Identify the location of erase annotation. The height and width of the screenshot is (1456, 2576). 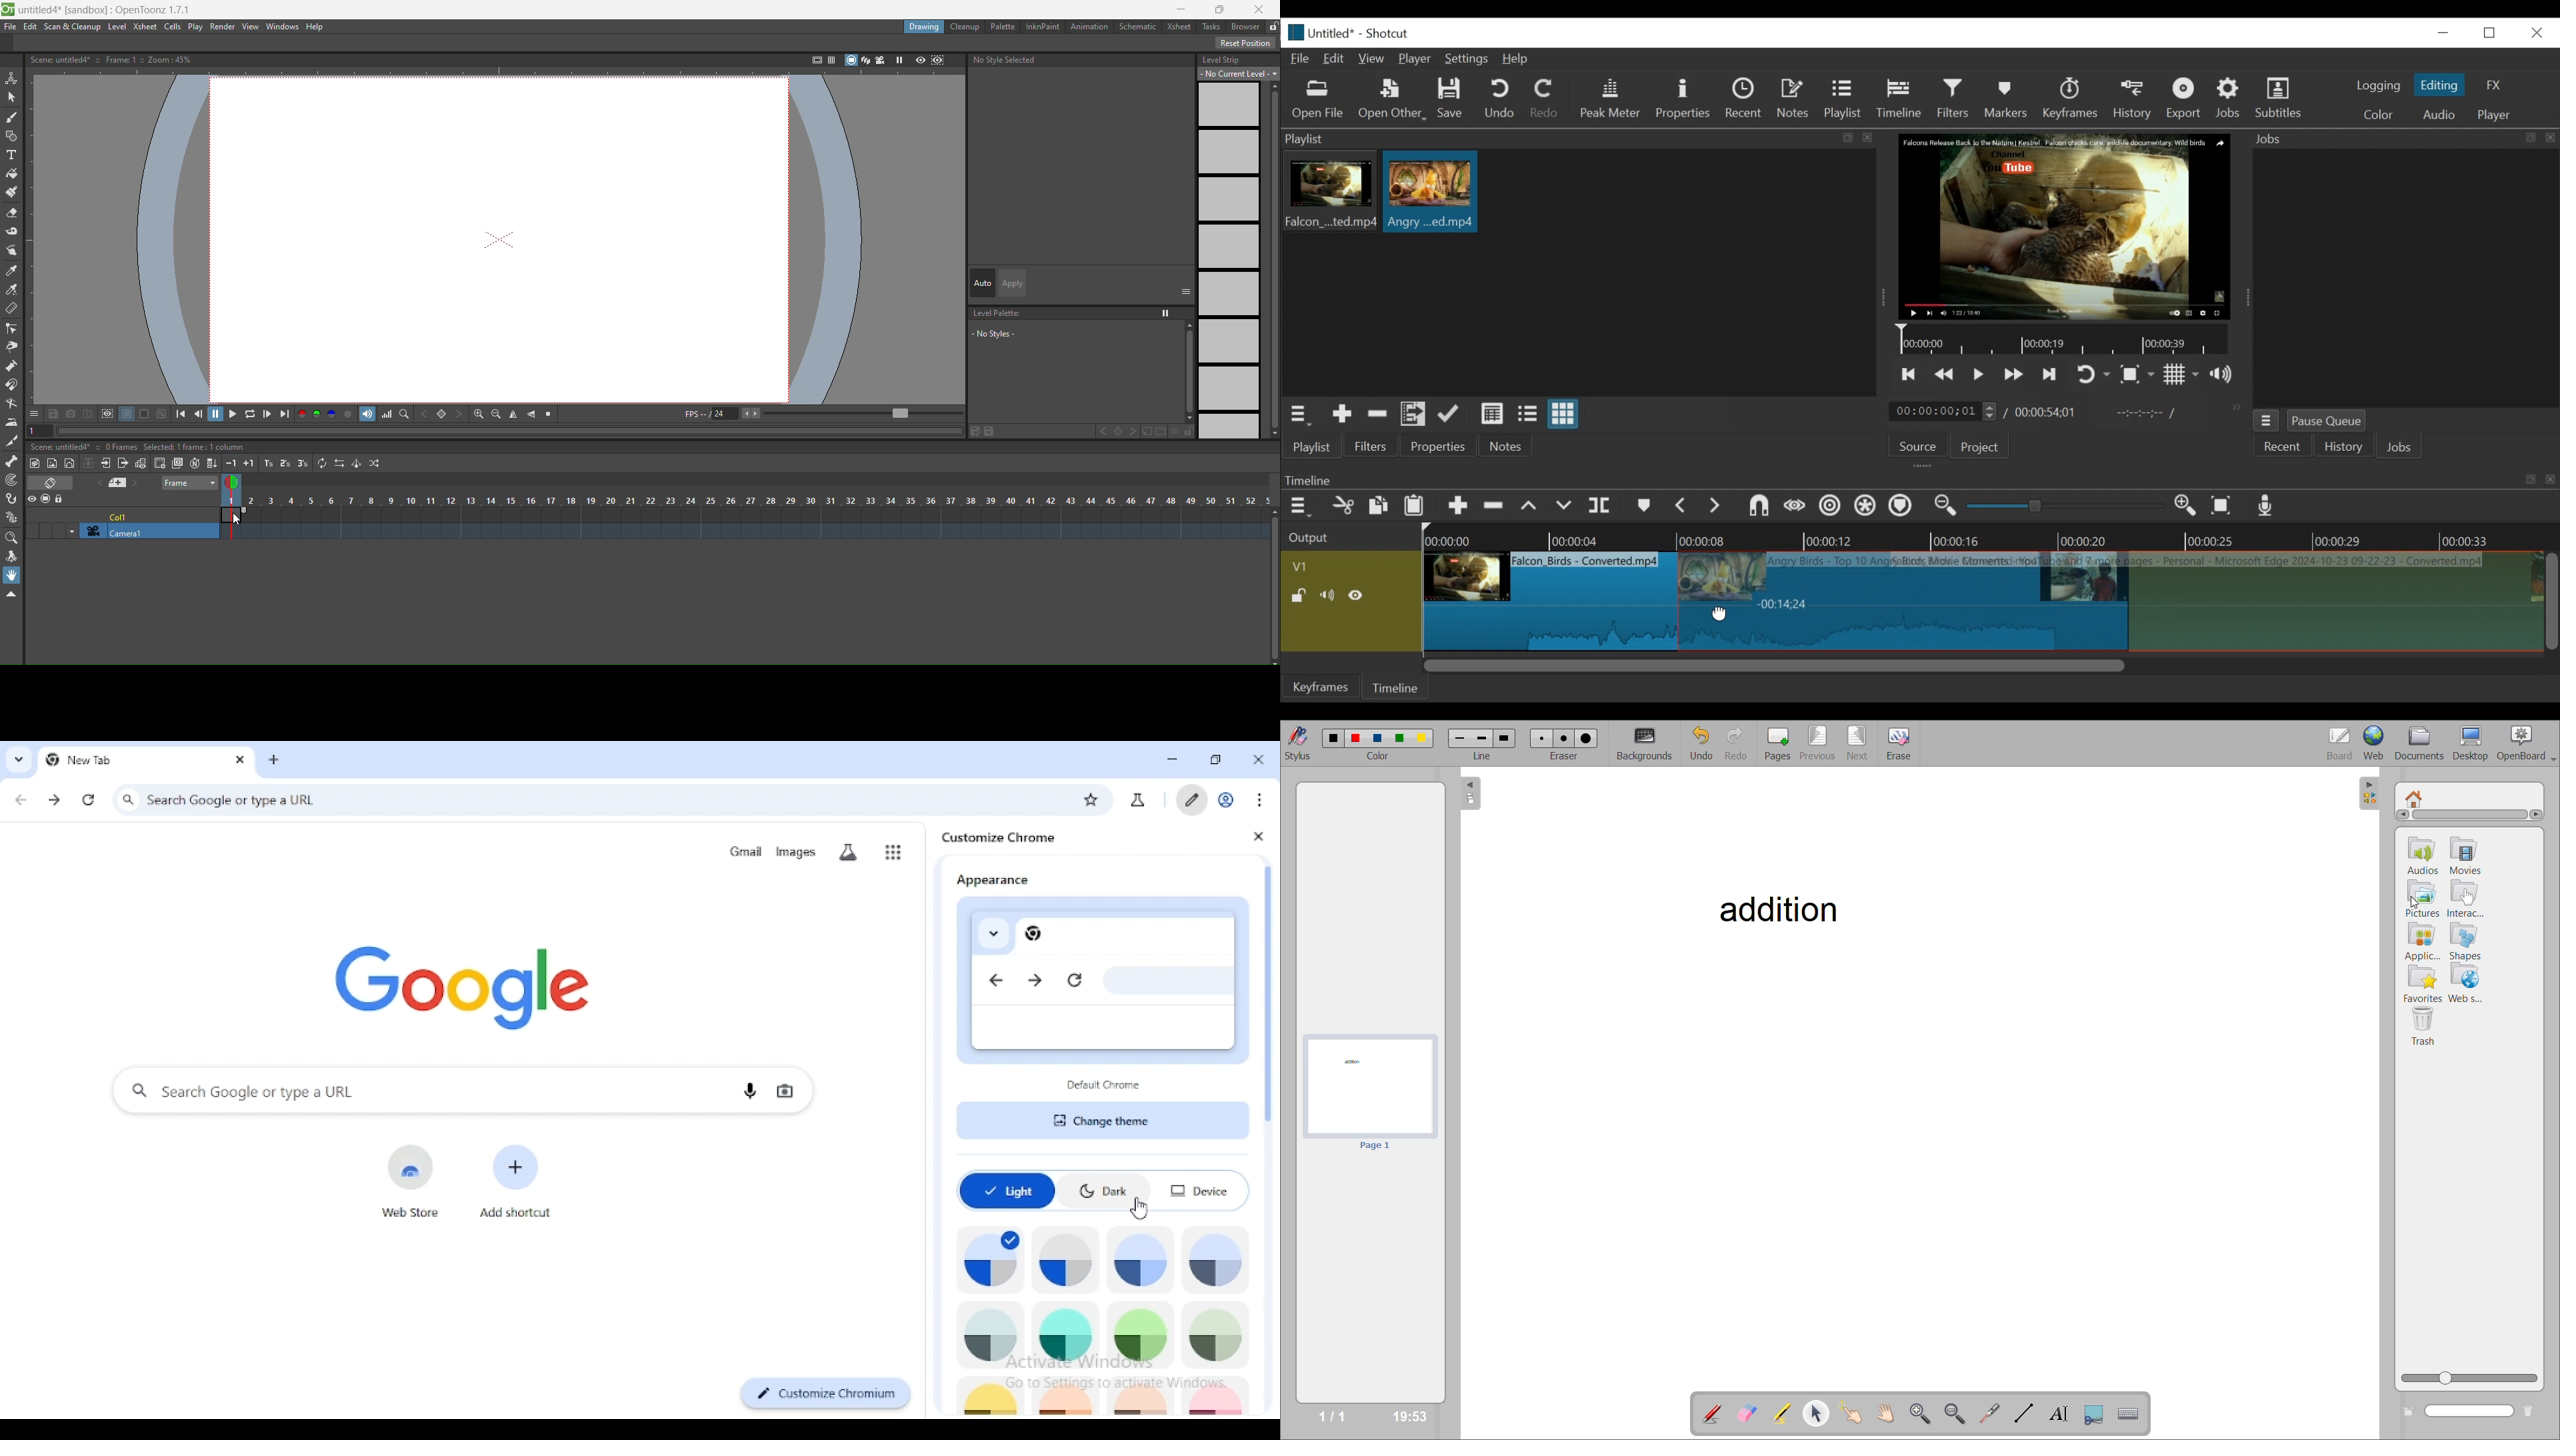
(1748, 1414).